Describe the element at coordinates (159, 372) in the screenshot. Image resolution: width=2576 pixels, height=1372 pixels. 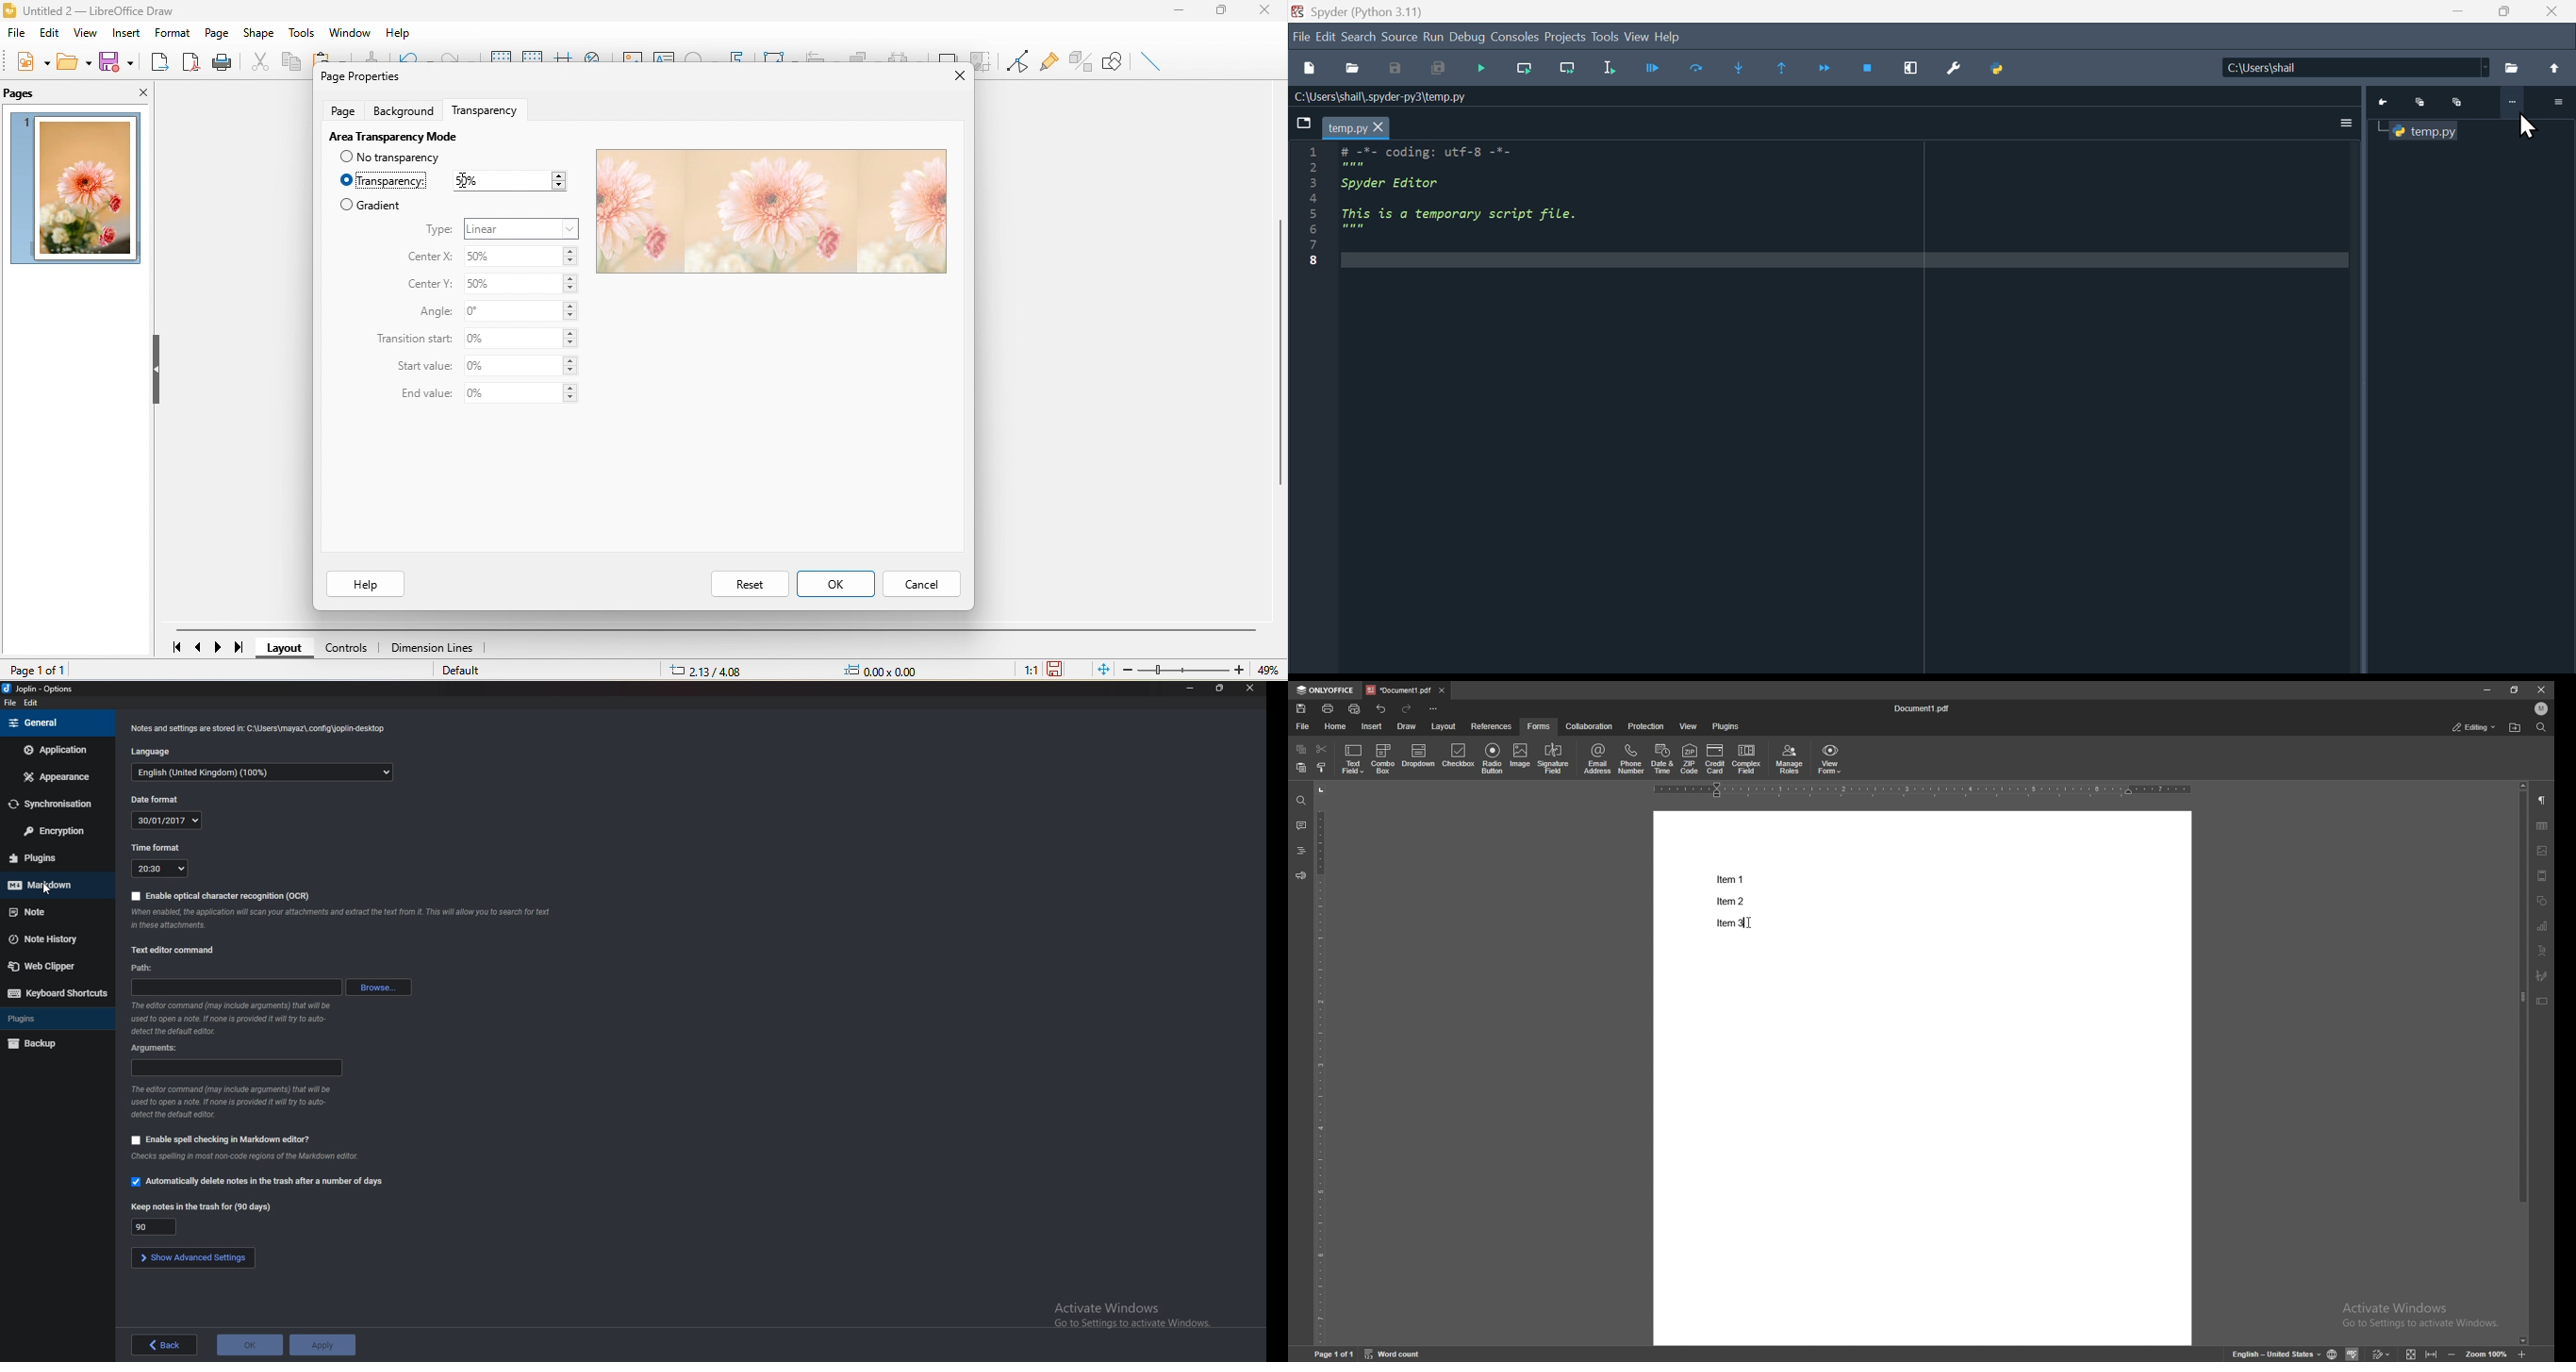
I see `hide` at that location.